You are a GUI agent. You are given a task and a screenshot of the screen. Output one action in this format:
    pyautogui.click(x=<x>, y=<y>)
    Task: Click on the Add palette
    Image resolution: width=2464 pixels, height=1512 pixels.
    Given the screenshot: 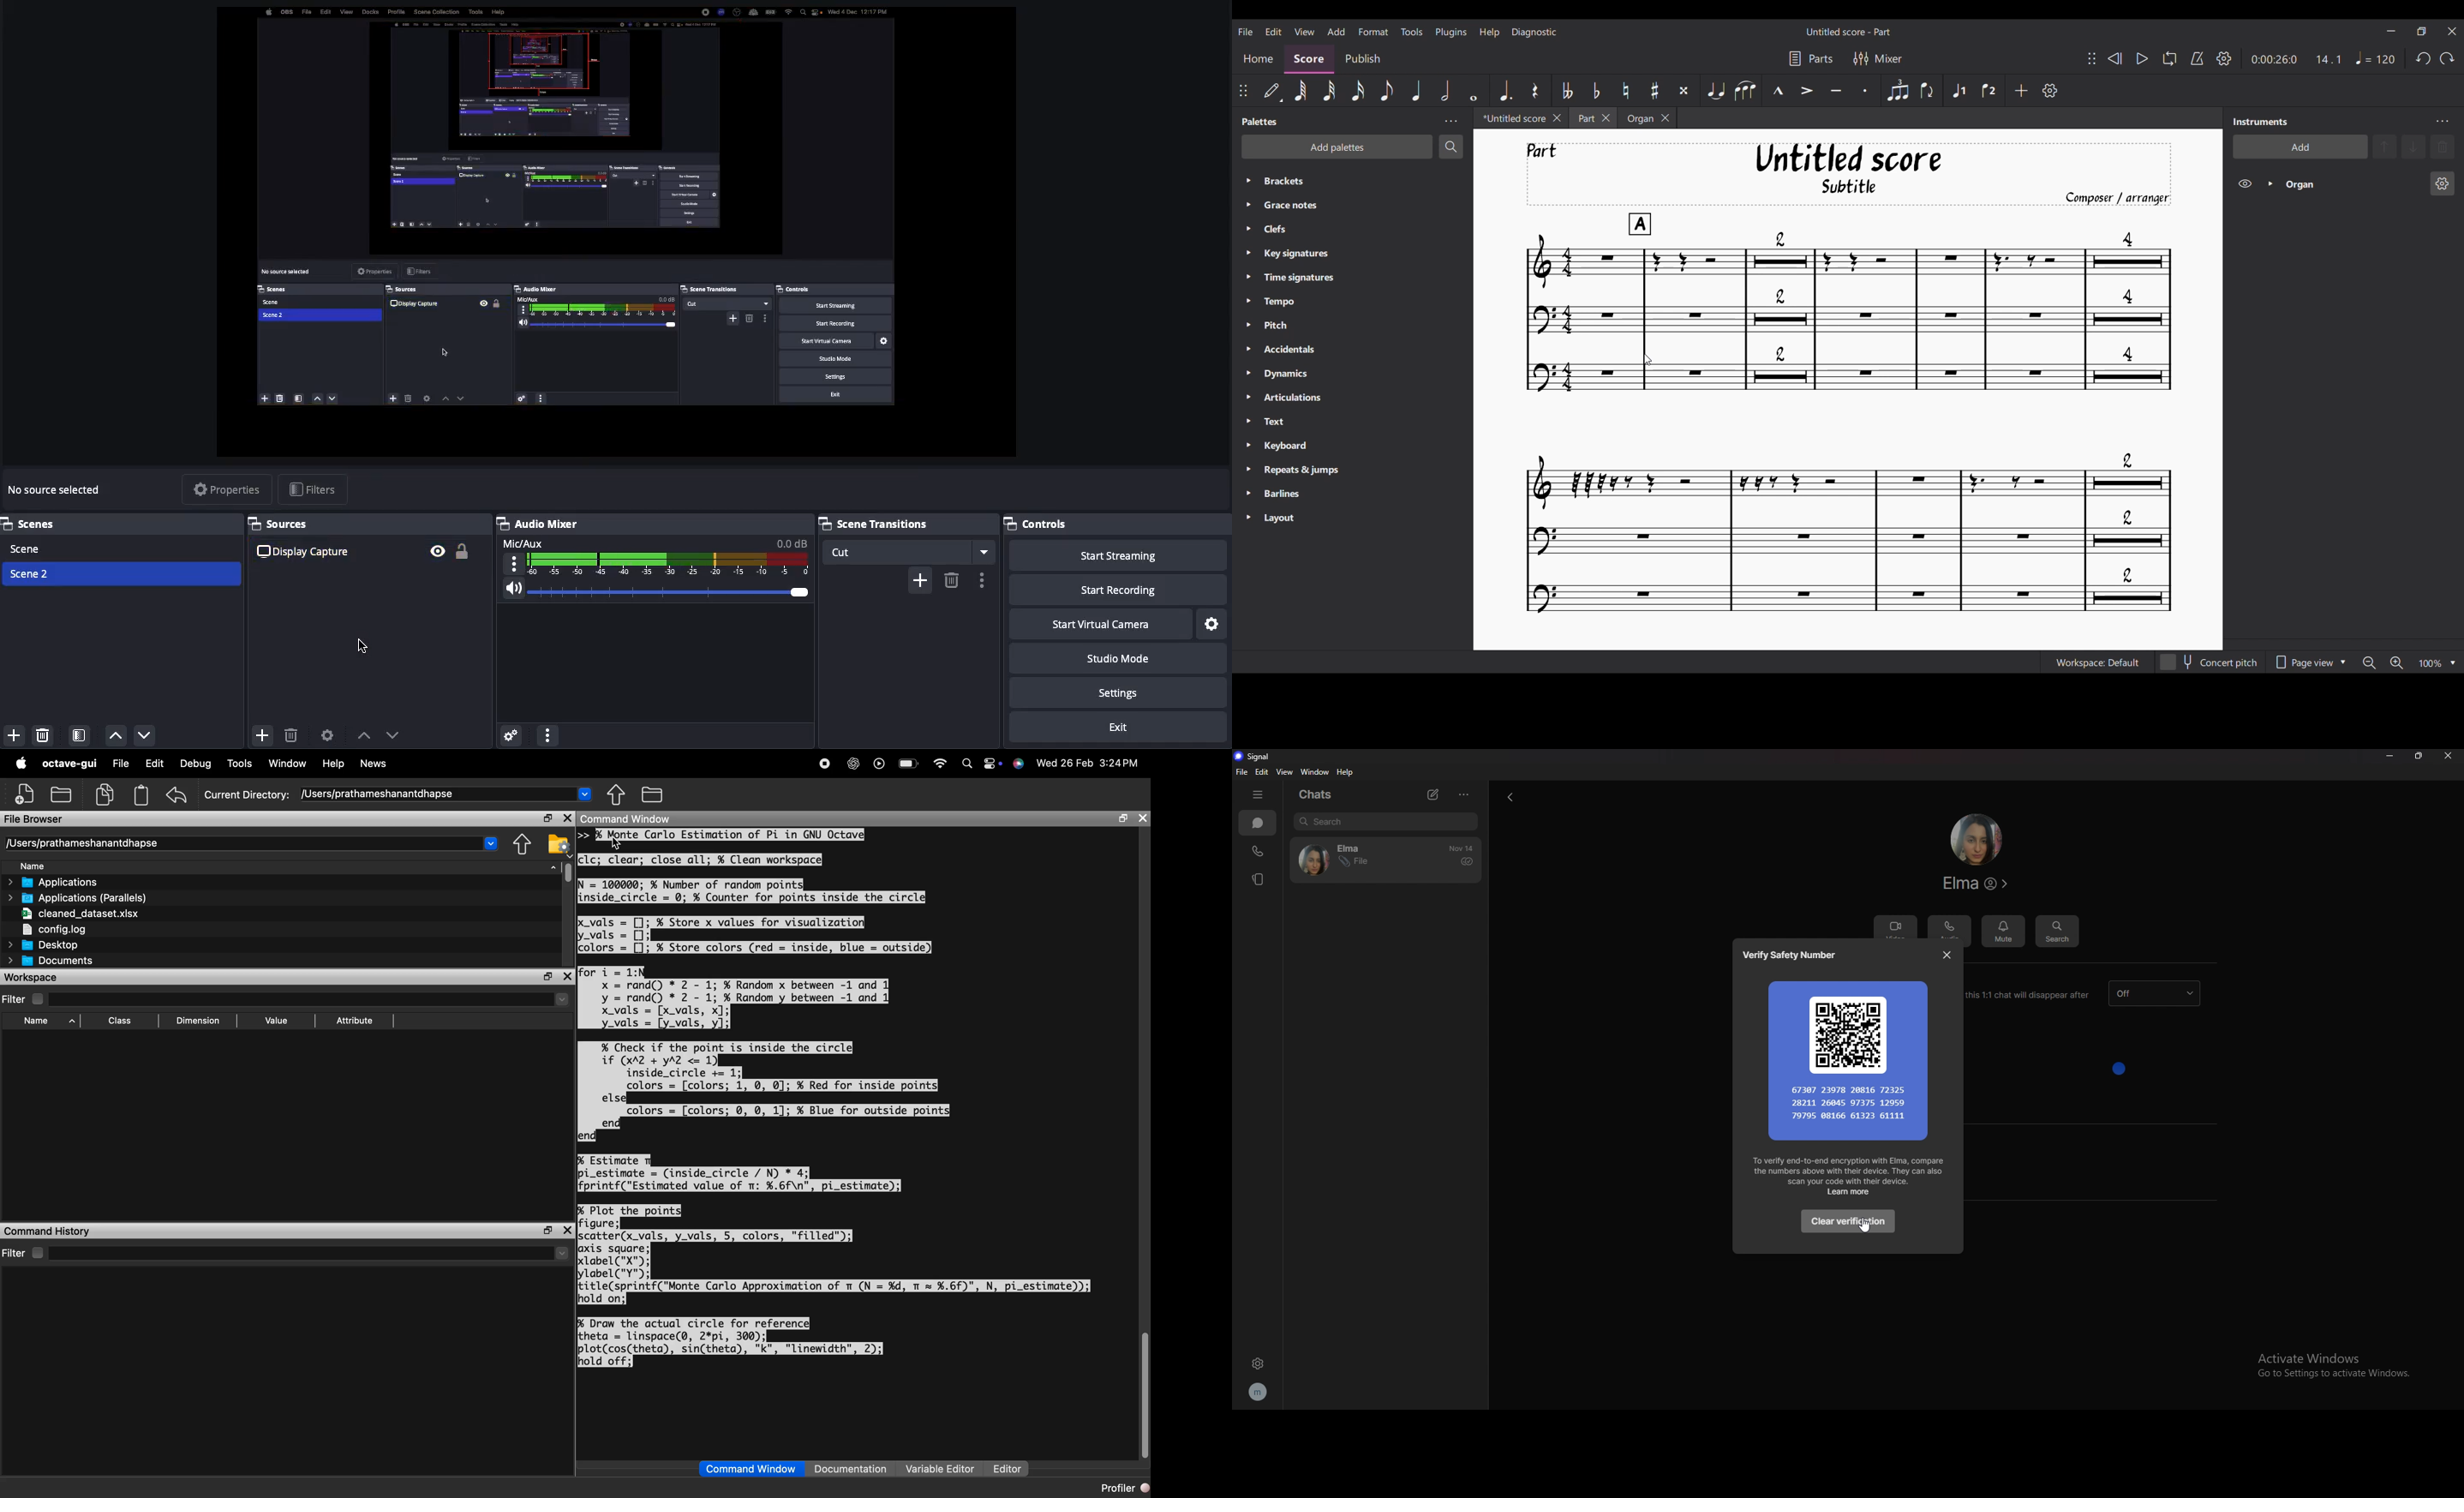 What is the action you would take?
    pyautogui.click(x=1337, y=147)
    